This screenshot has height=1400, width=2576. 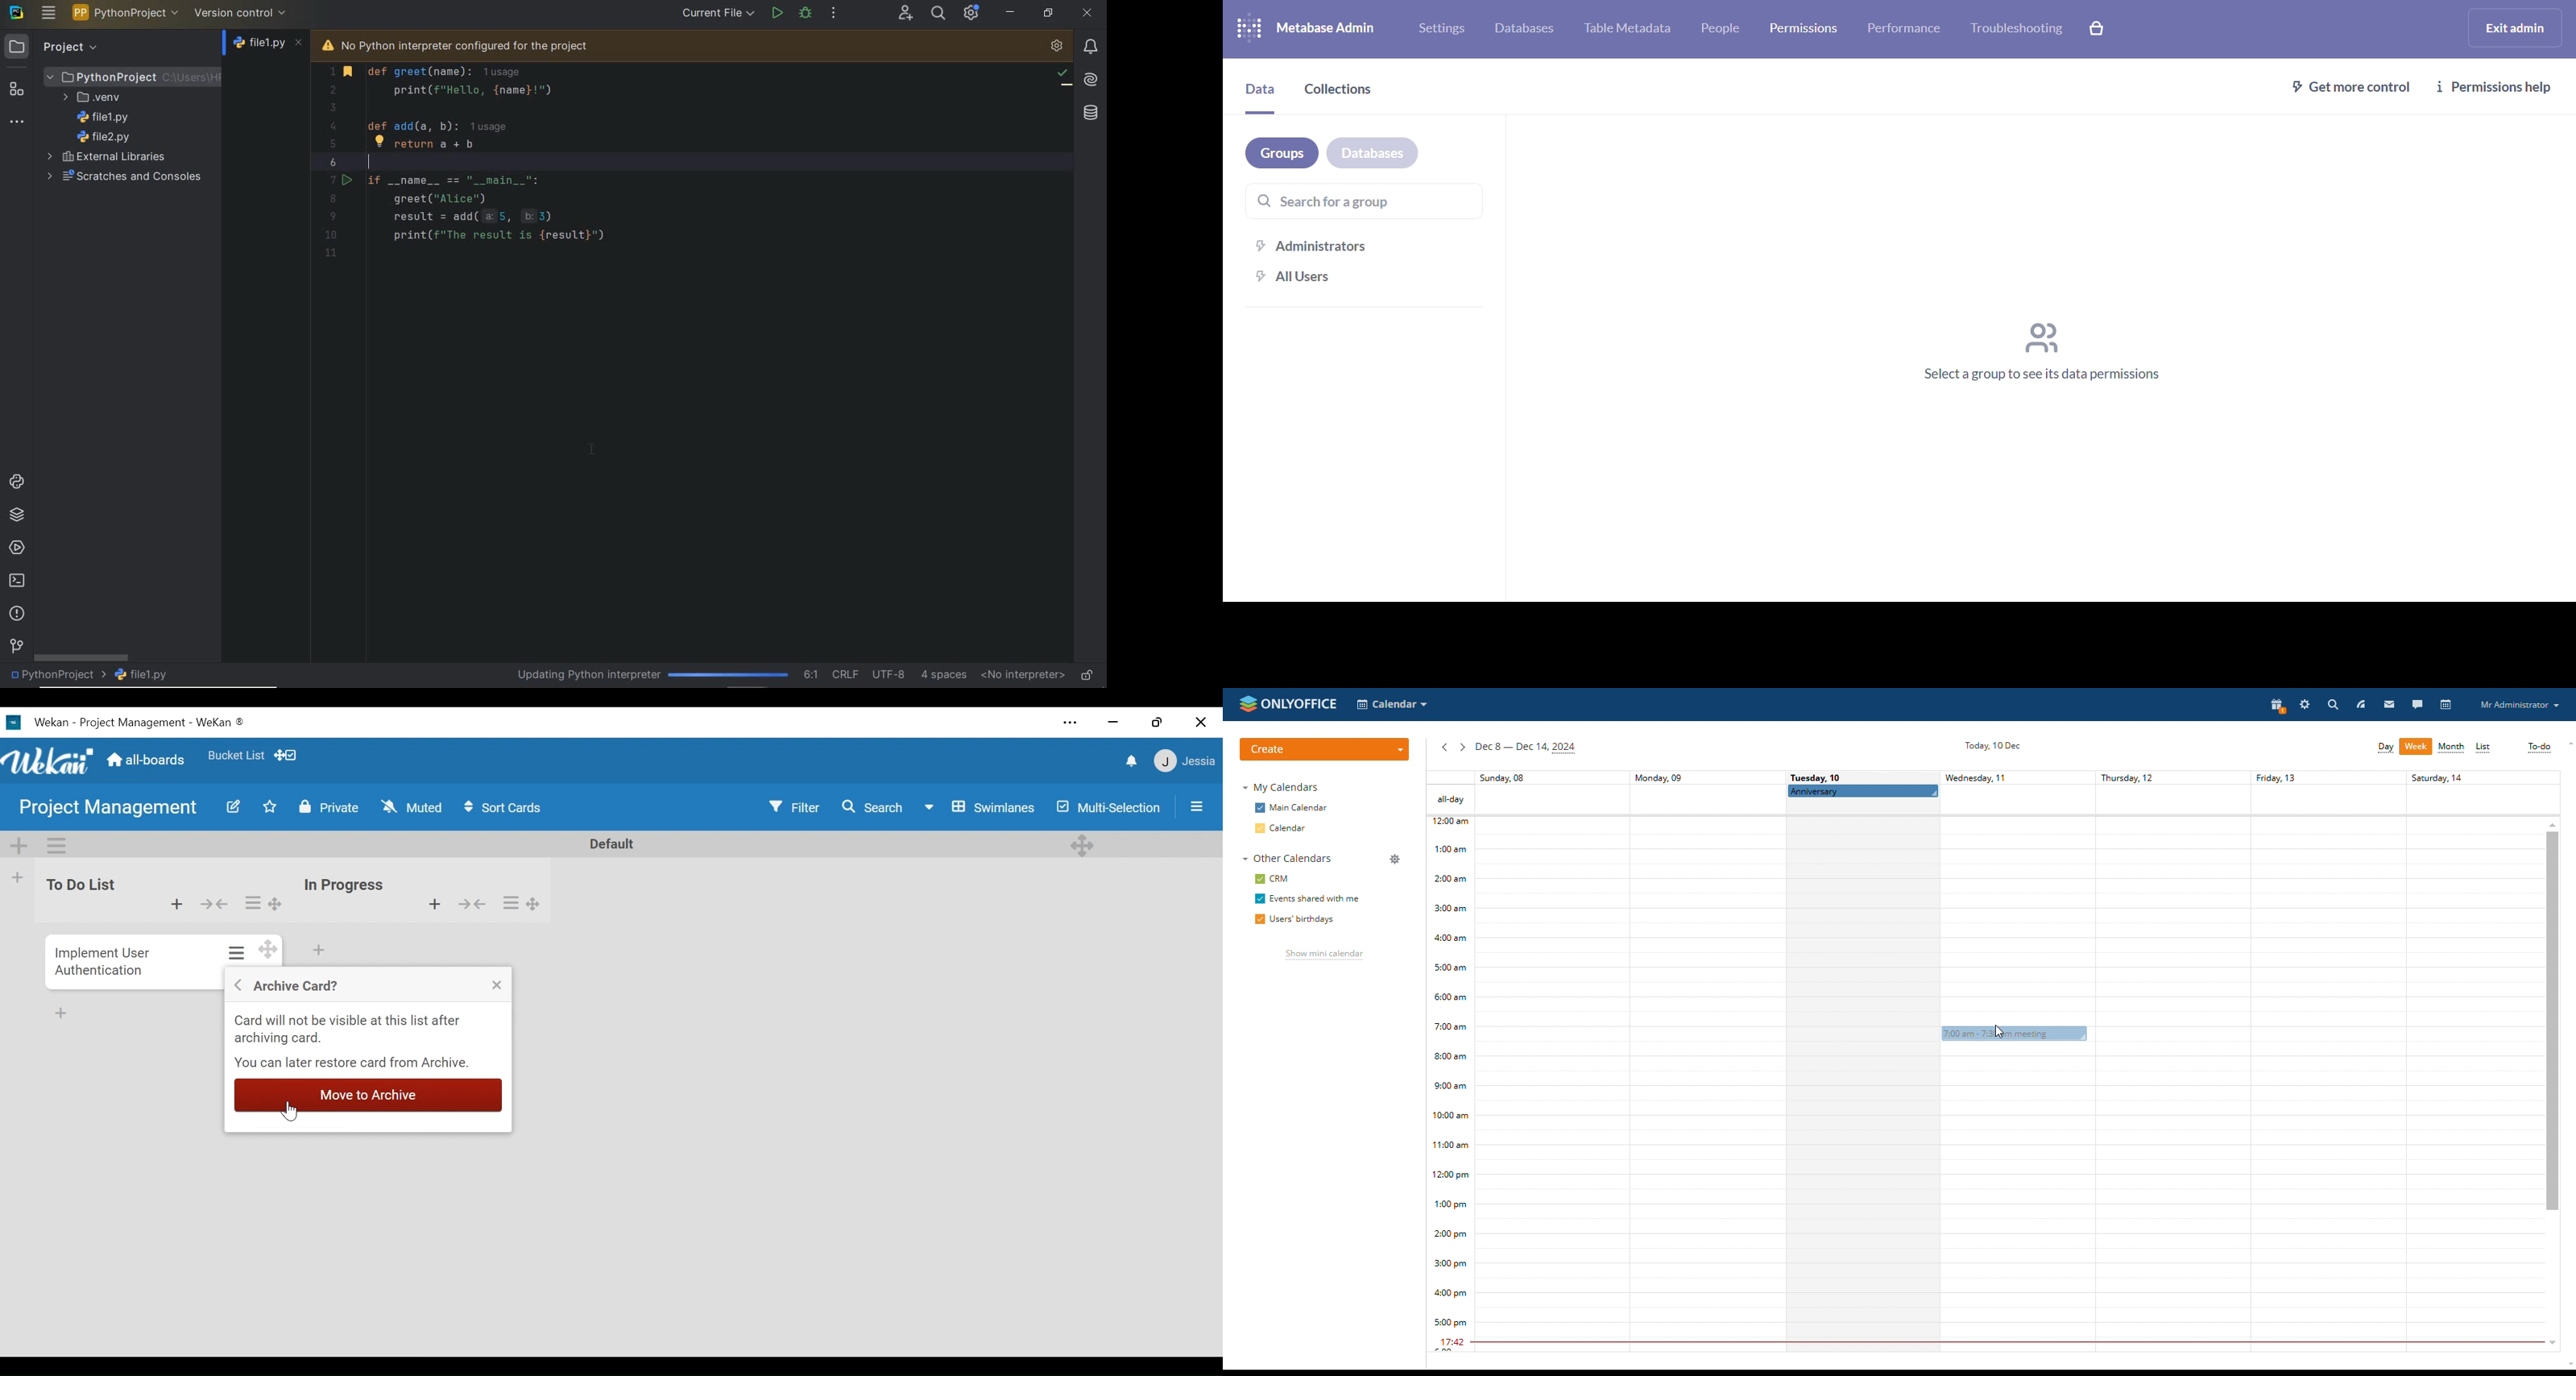 I want to click on scroll down, so click(x=2549, y=1345).